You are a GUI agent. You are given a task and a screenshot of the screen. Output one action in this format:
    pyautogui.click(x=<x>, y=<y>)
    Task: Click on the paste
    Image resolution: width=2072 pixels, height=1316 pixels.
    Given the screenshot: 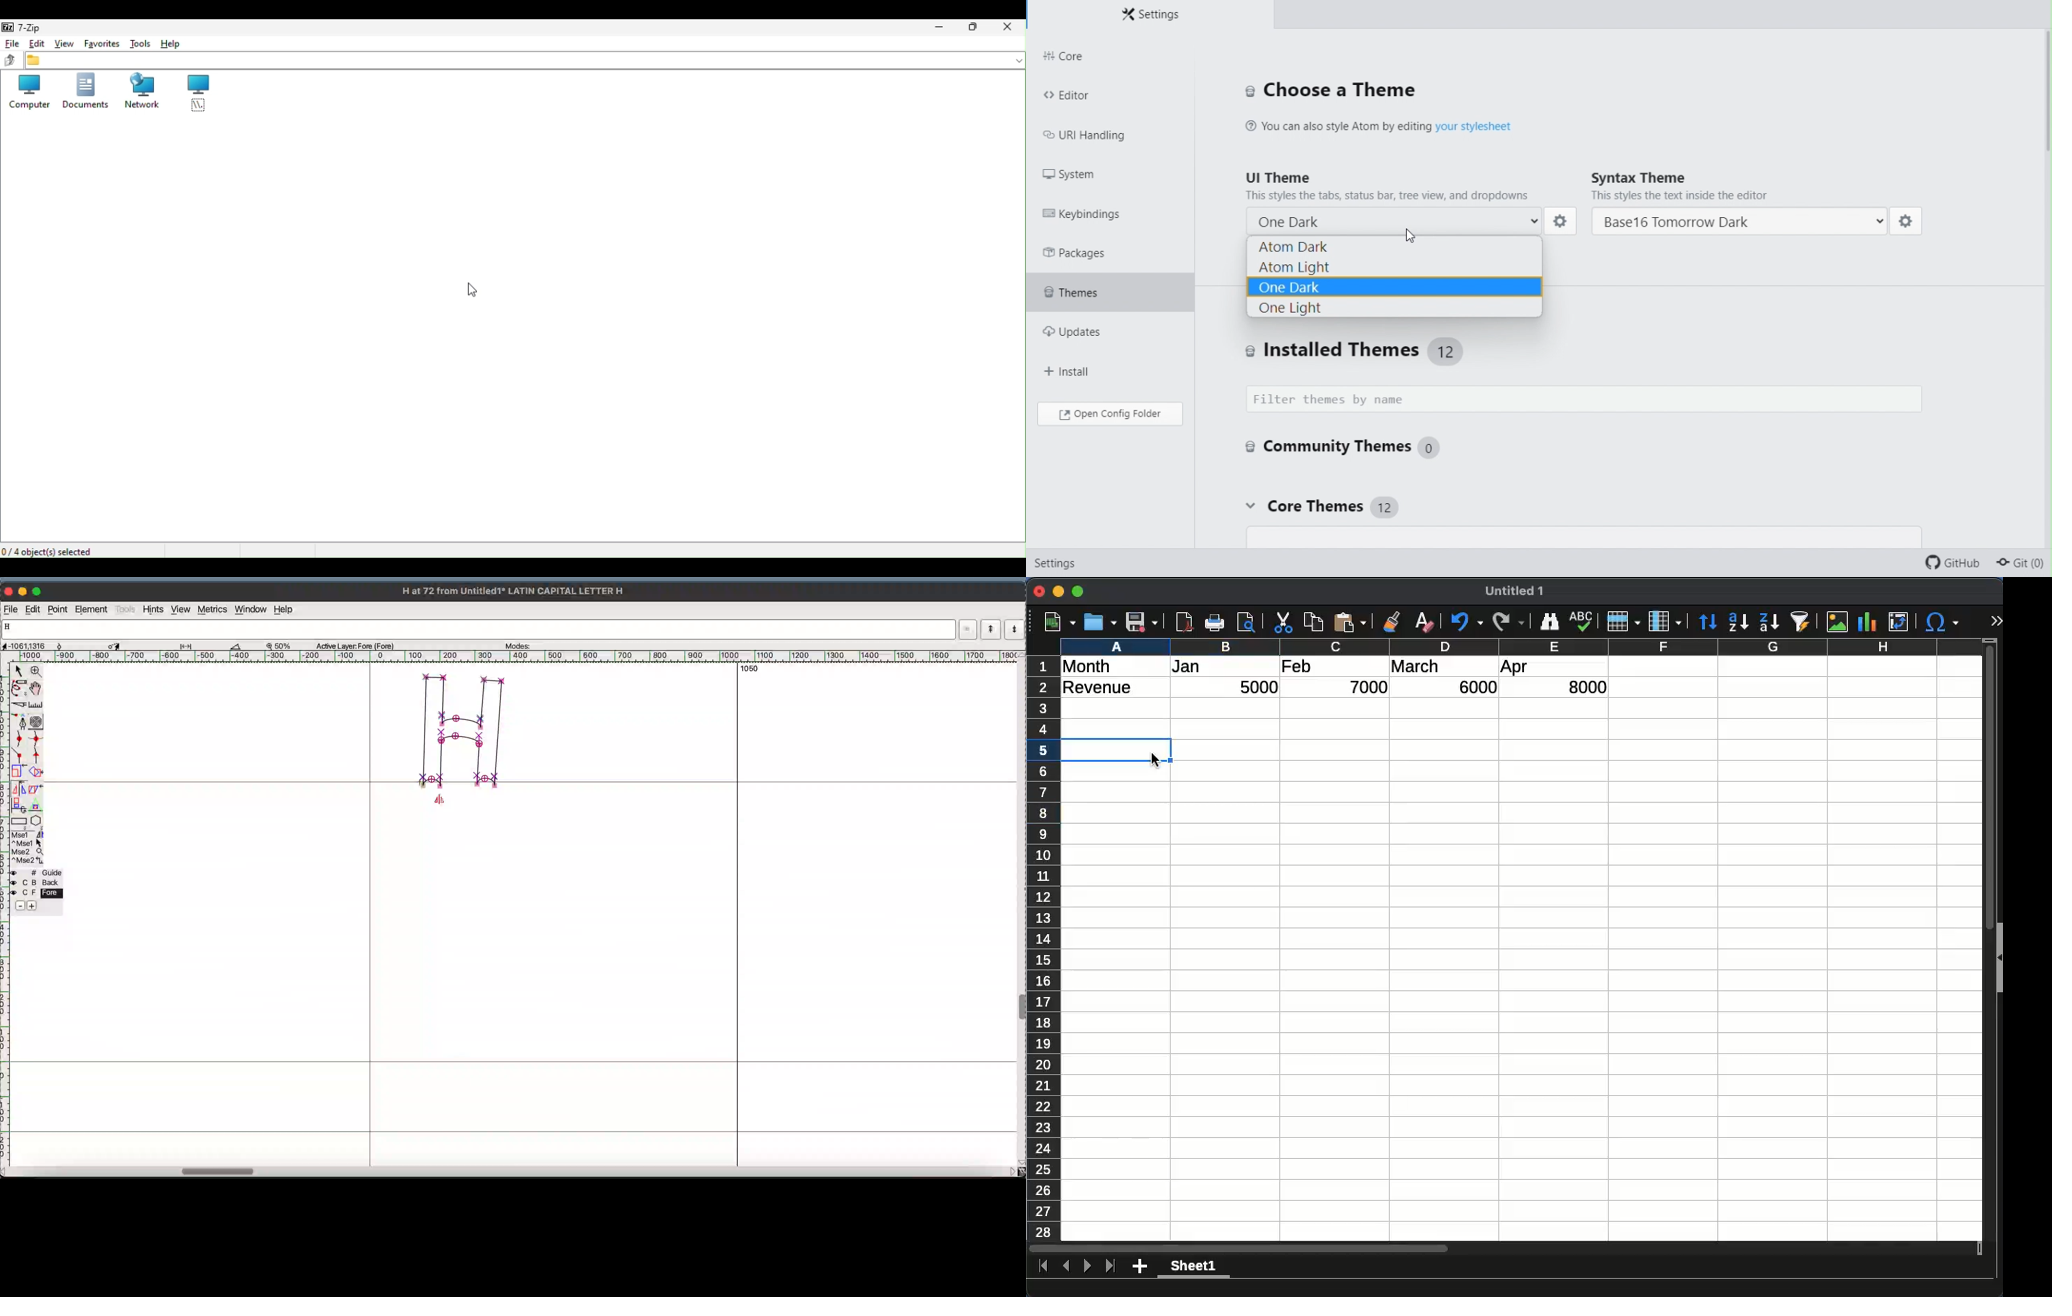 What is the action you would take?
    pyautogui.click(x=1350, y=622)
    